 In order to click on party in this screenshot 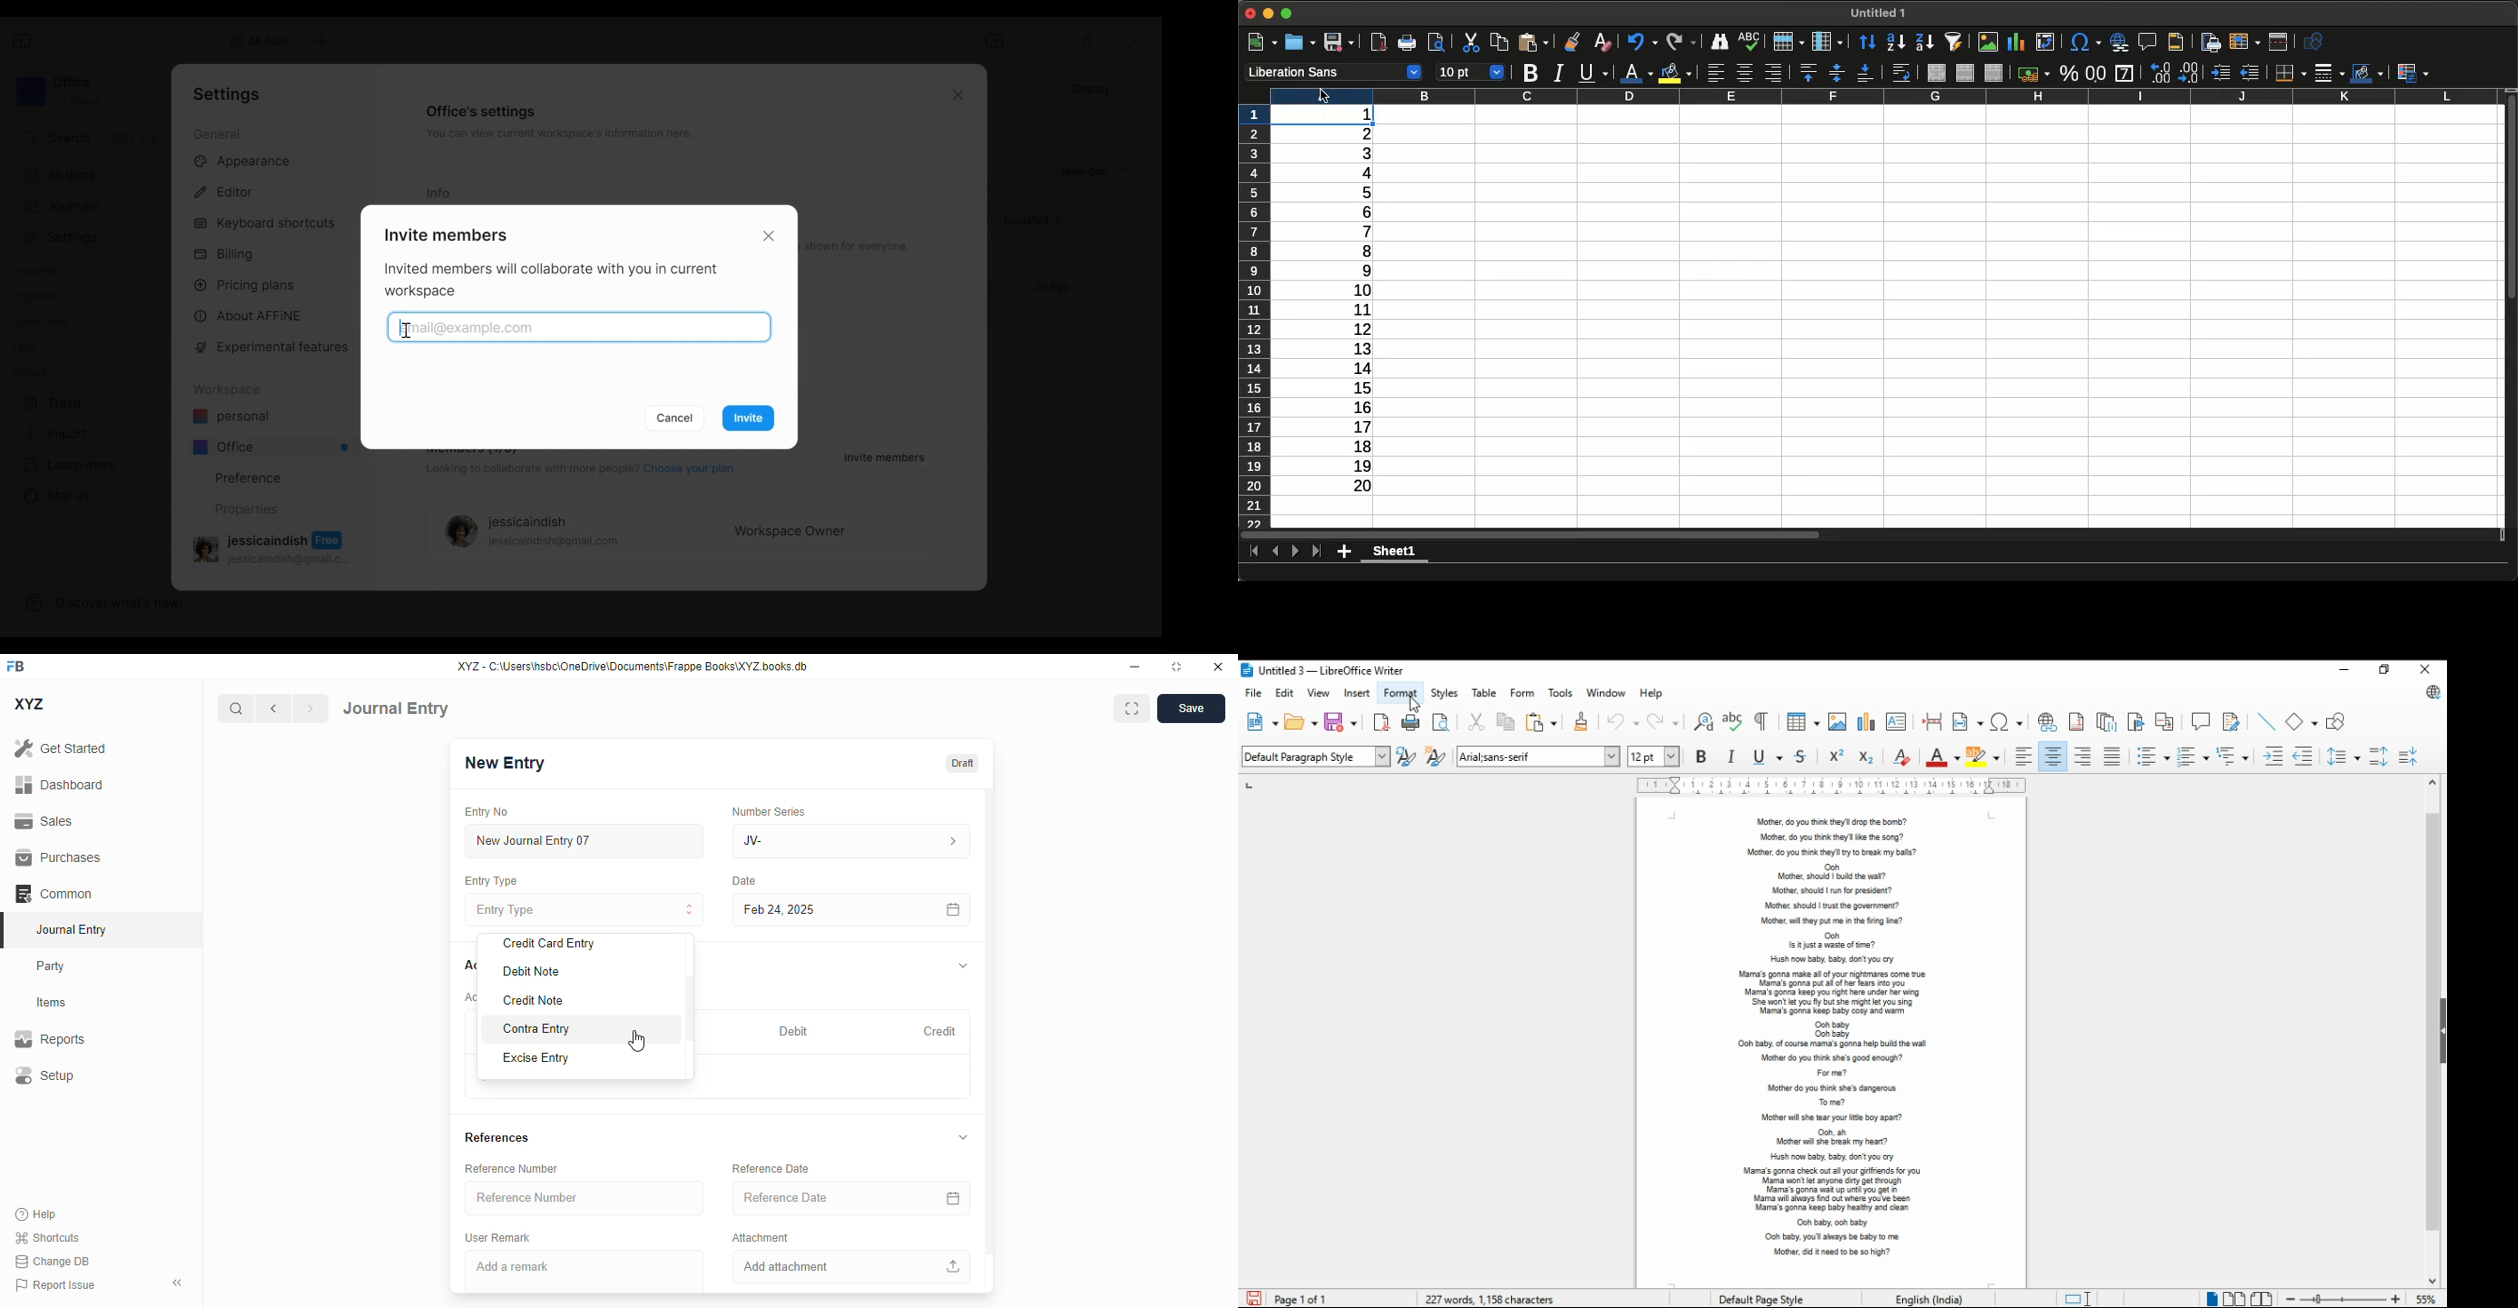, I will do `click(53, 966)`.